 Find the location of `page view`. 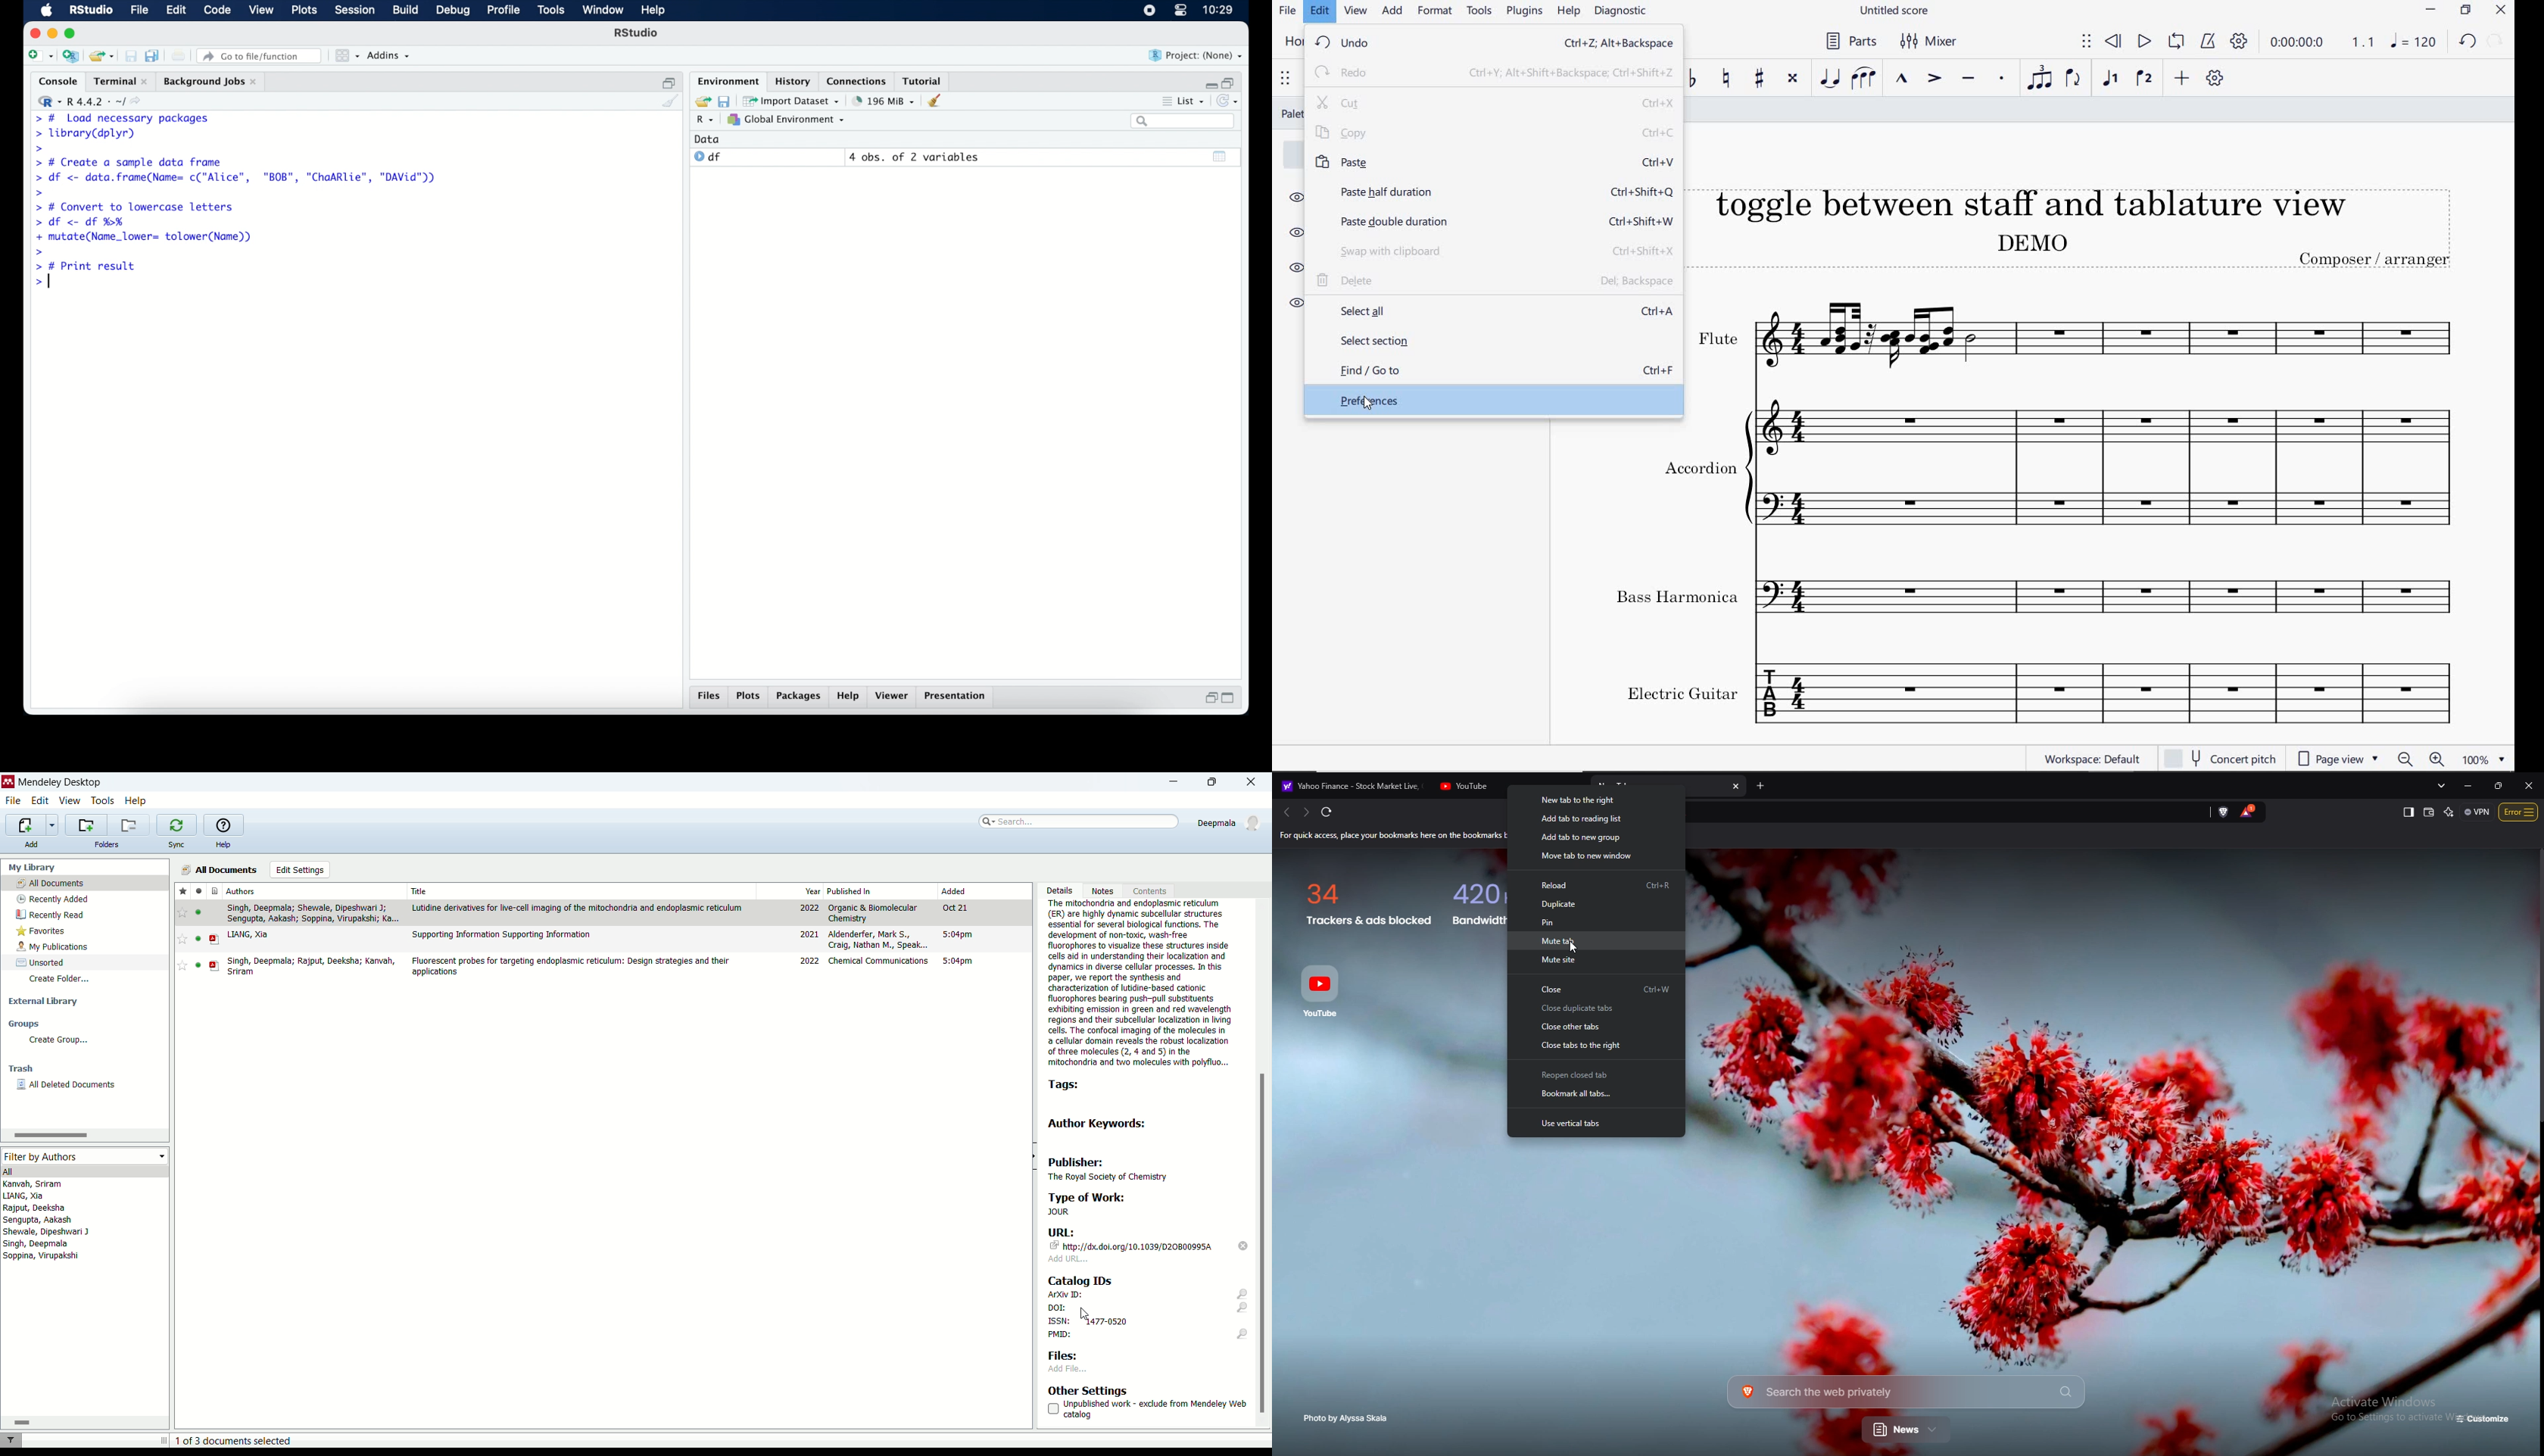

page view is located at coordinates (2339, 758).